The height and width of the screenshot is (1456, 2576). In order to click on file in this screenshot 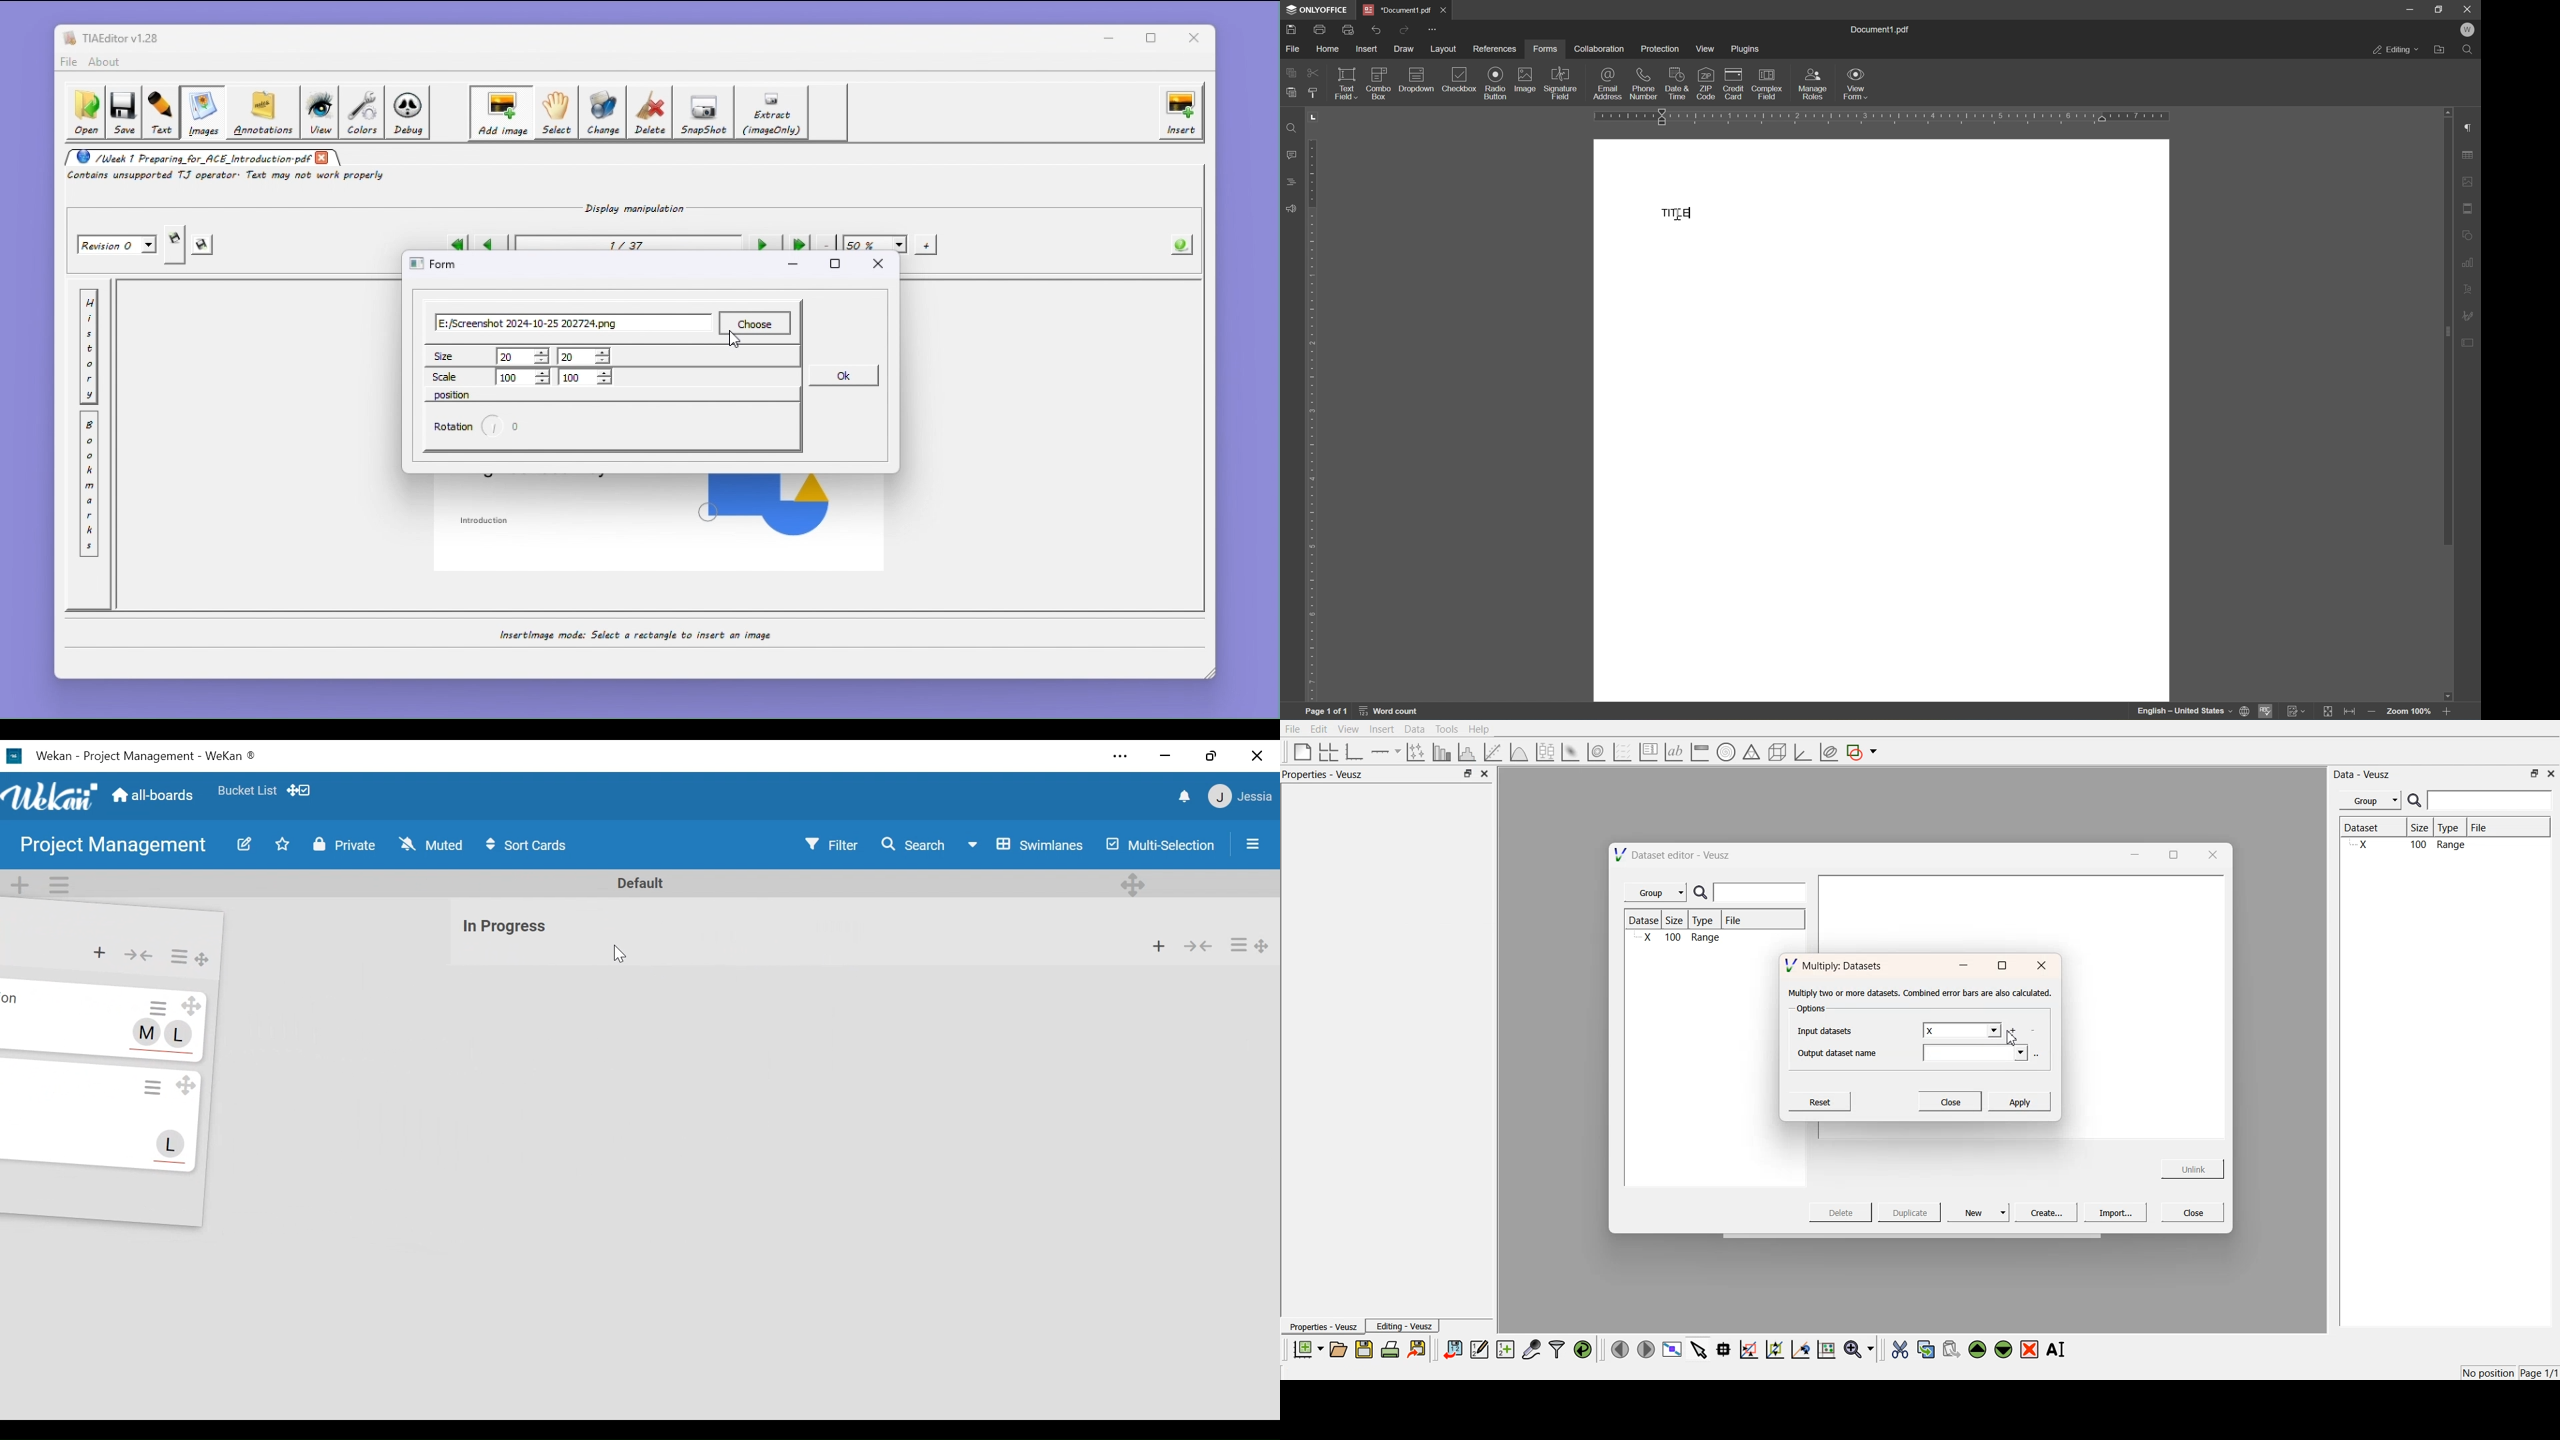, I will do `click(1293, 48)`.